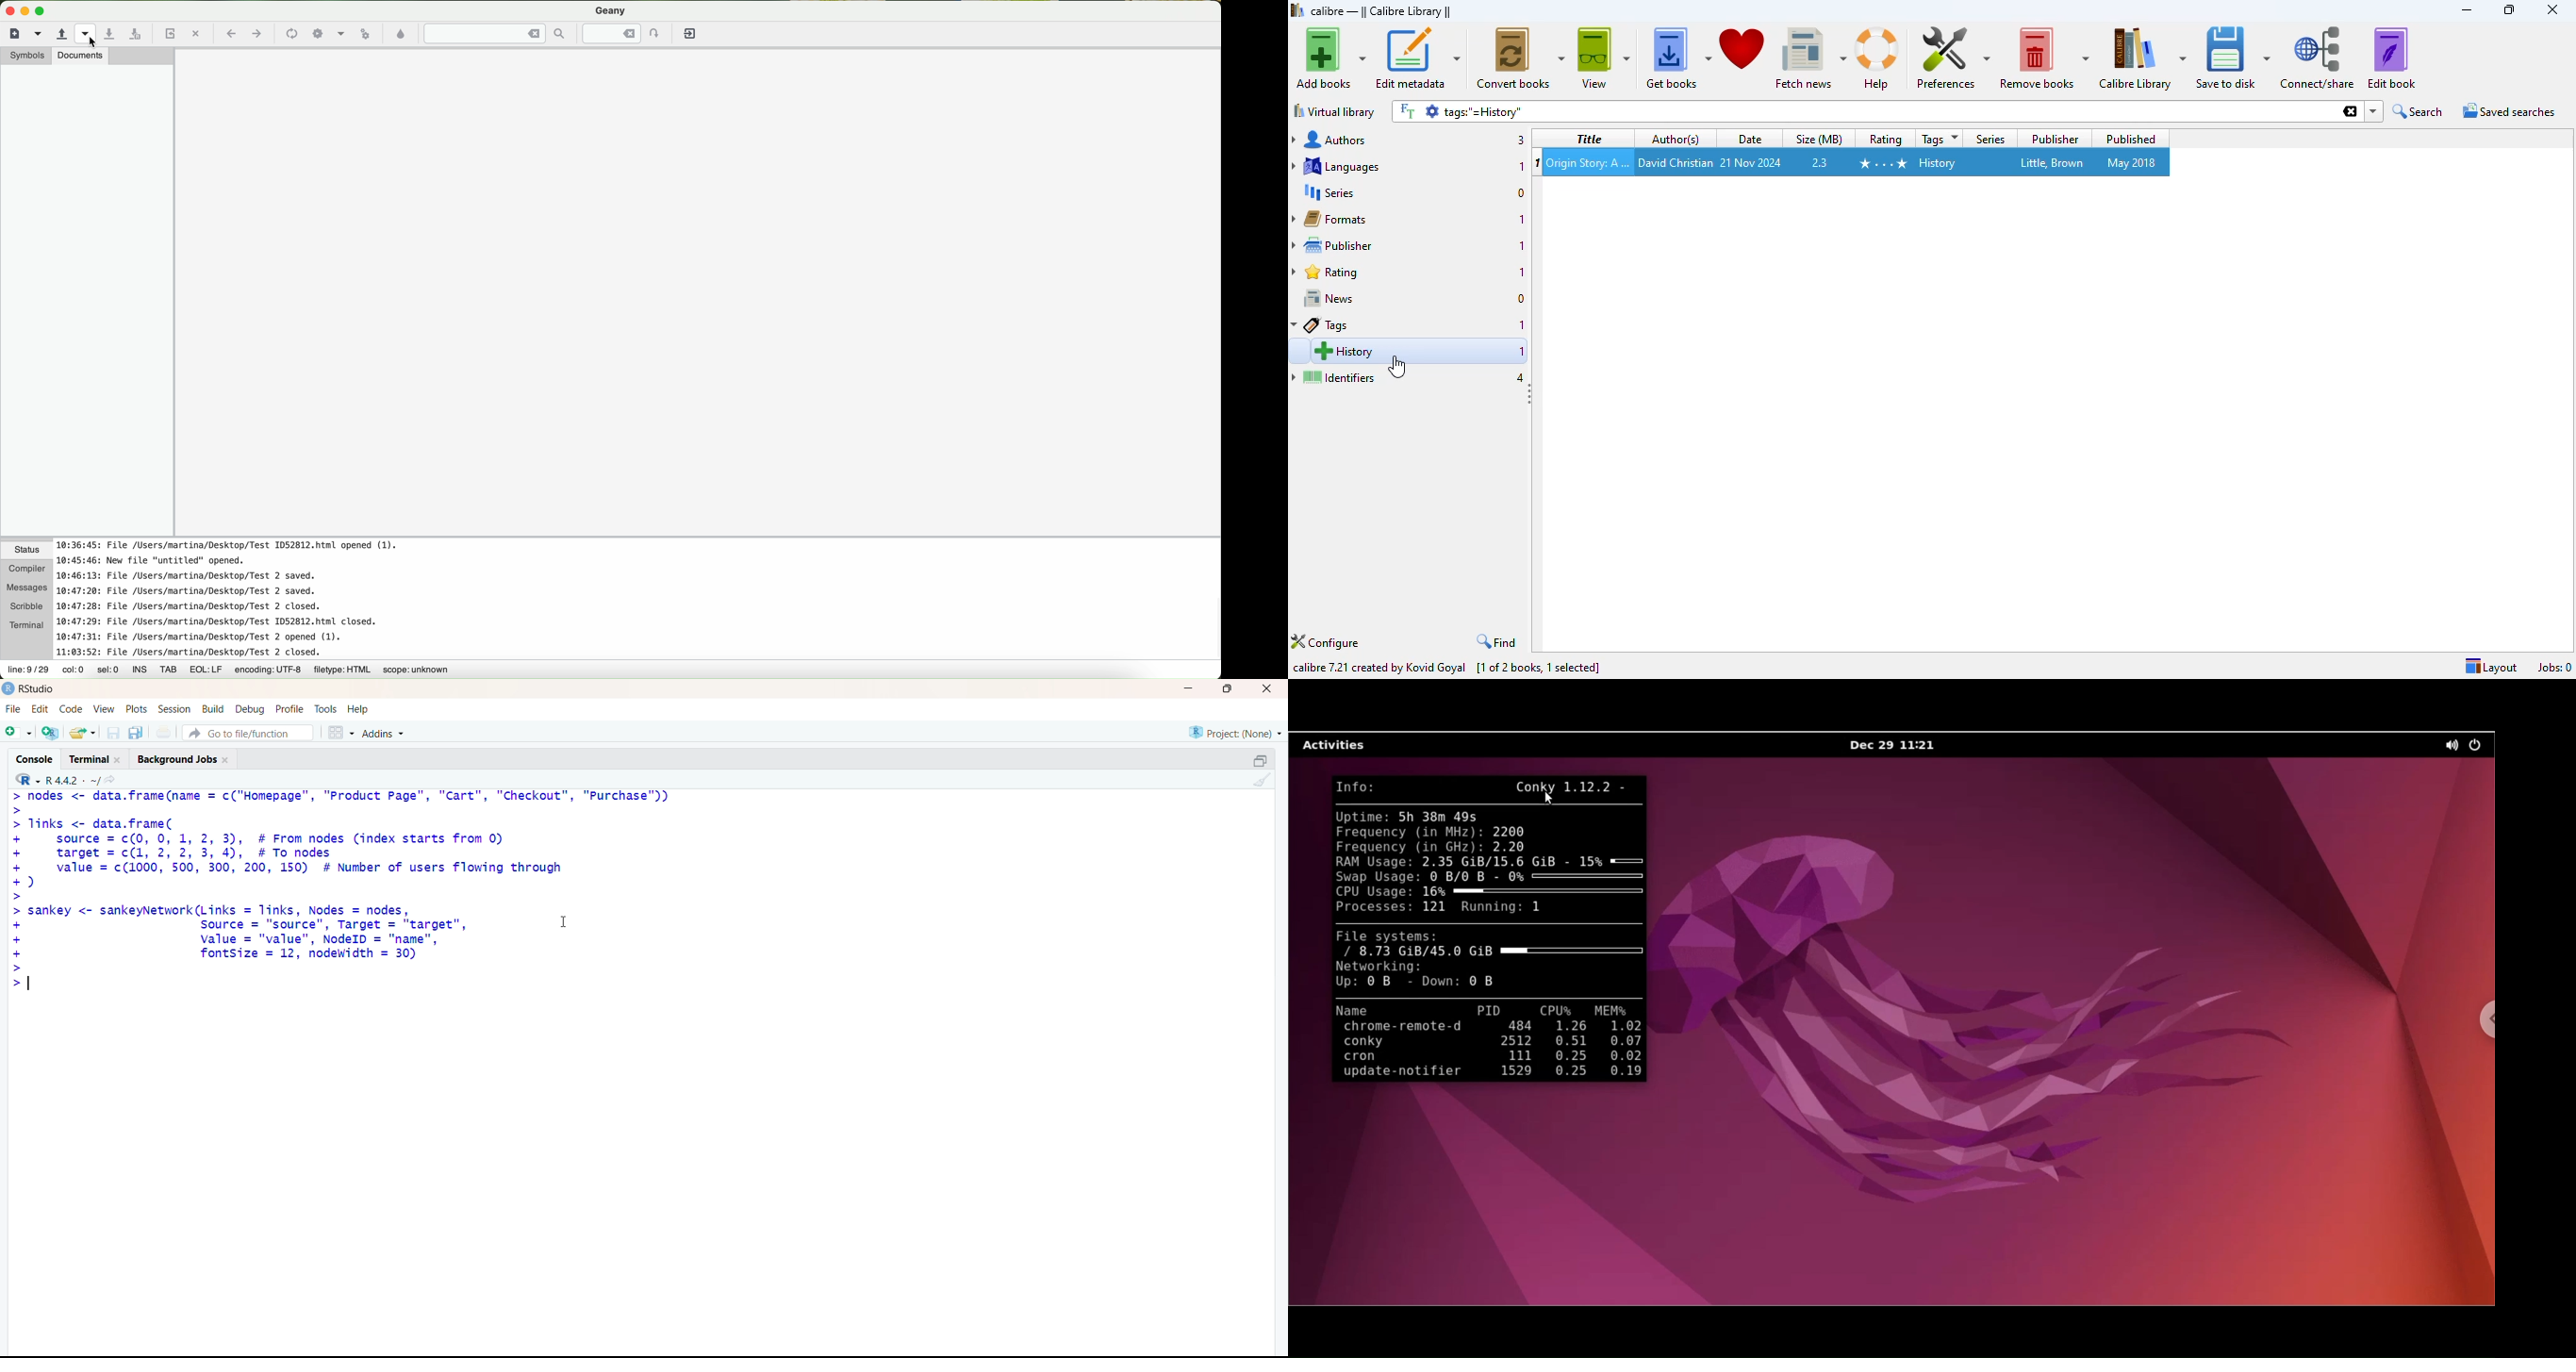 Image resolution: width=2576 pixels, height=1372 pixels. Describe the element at coordinates (2055, 139) in the screenshot. I see `publisher` at that location.